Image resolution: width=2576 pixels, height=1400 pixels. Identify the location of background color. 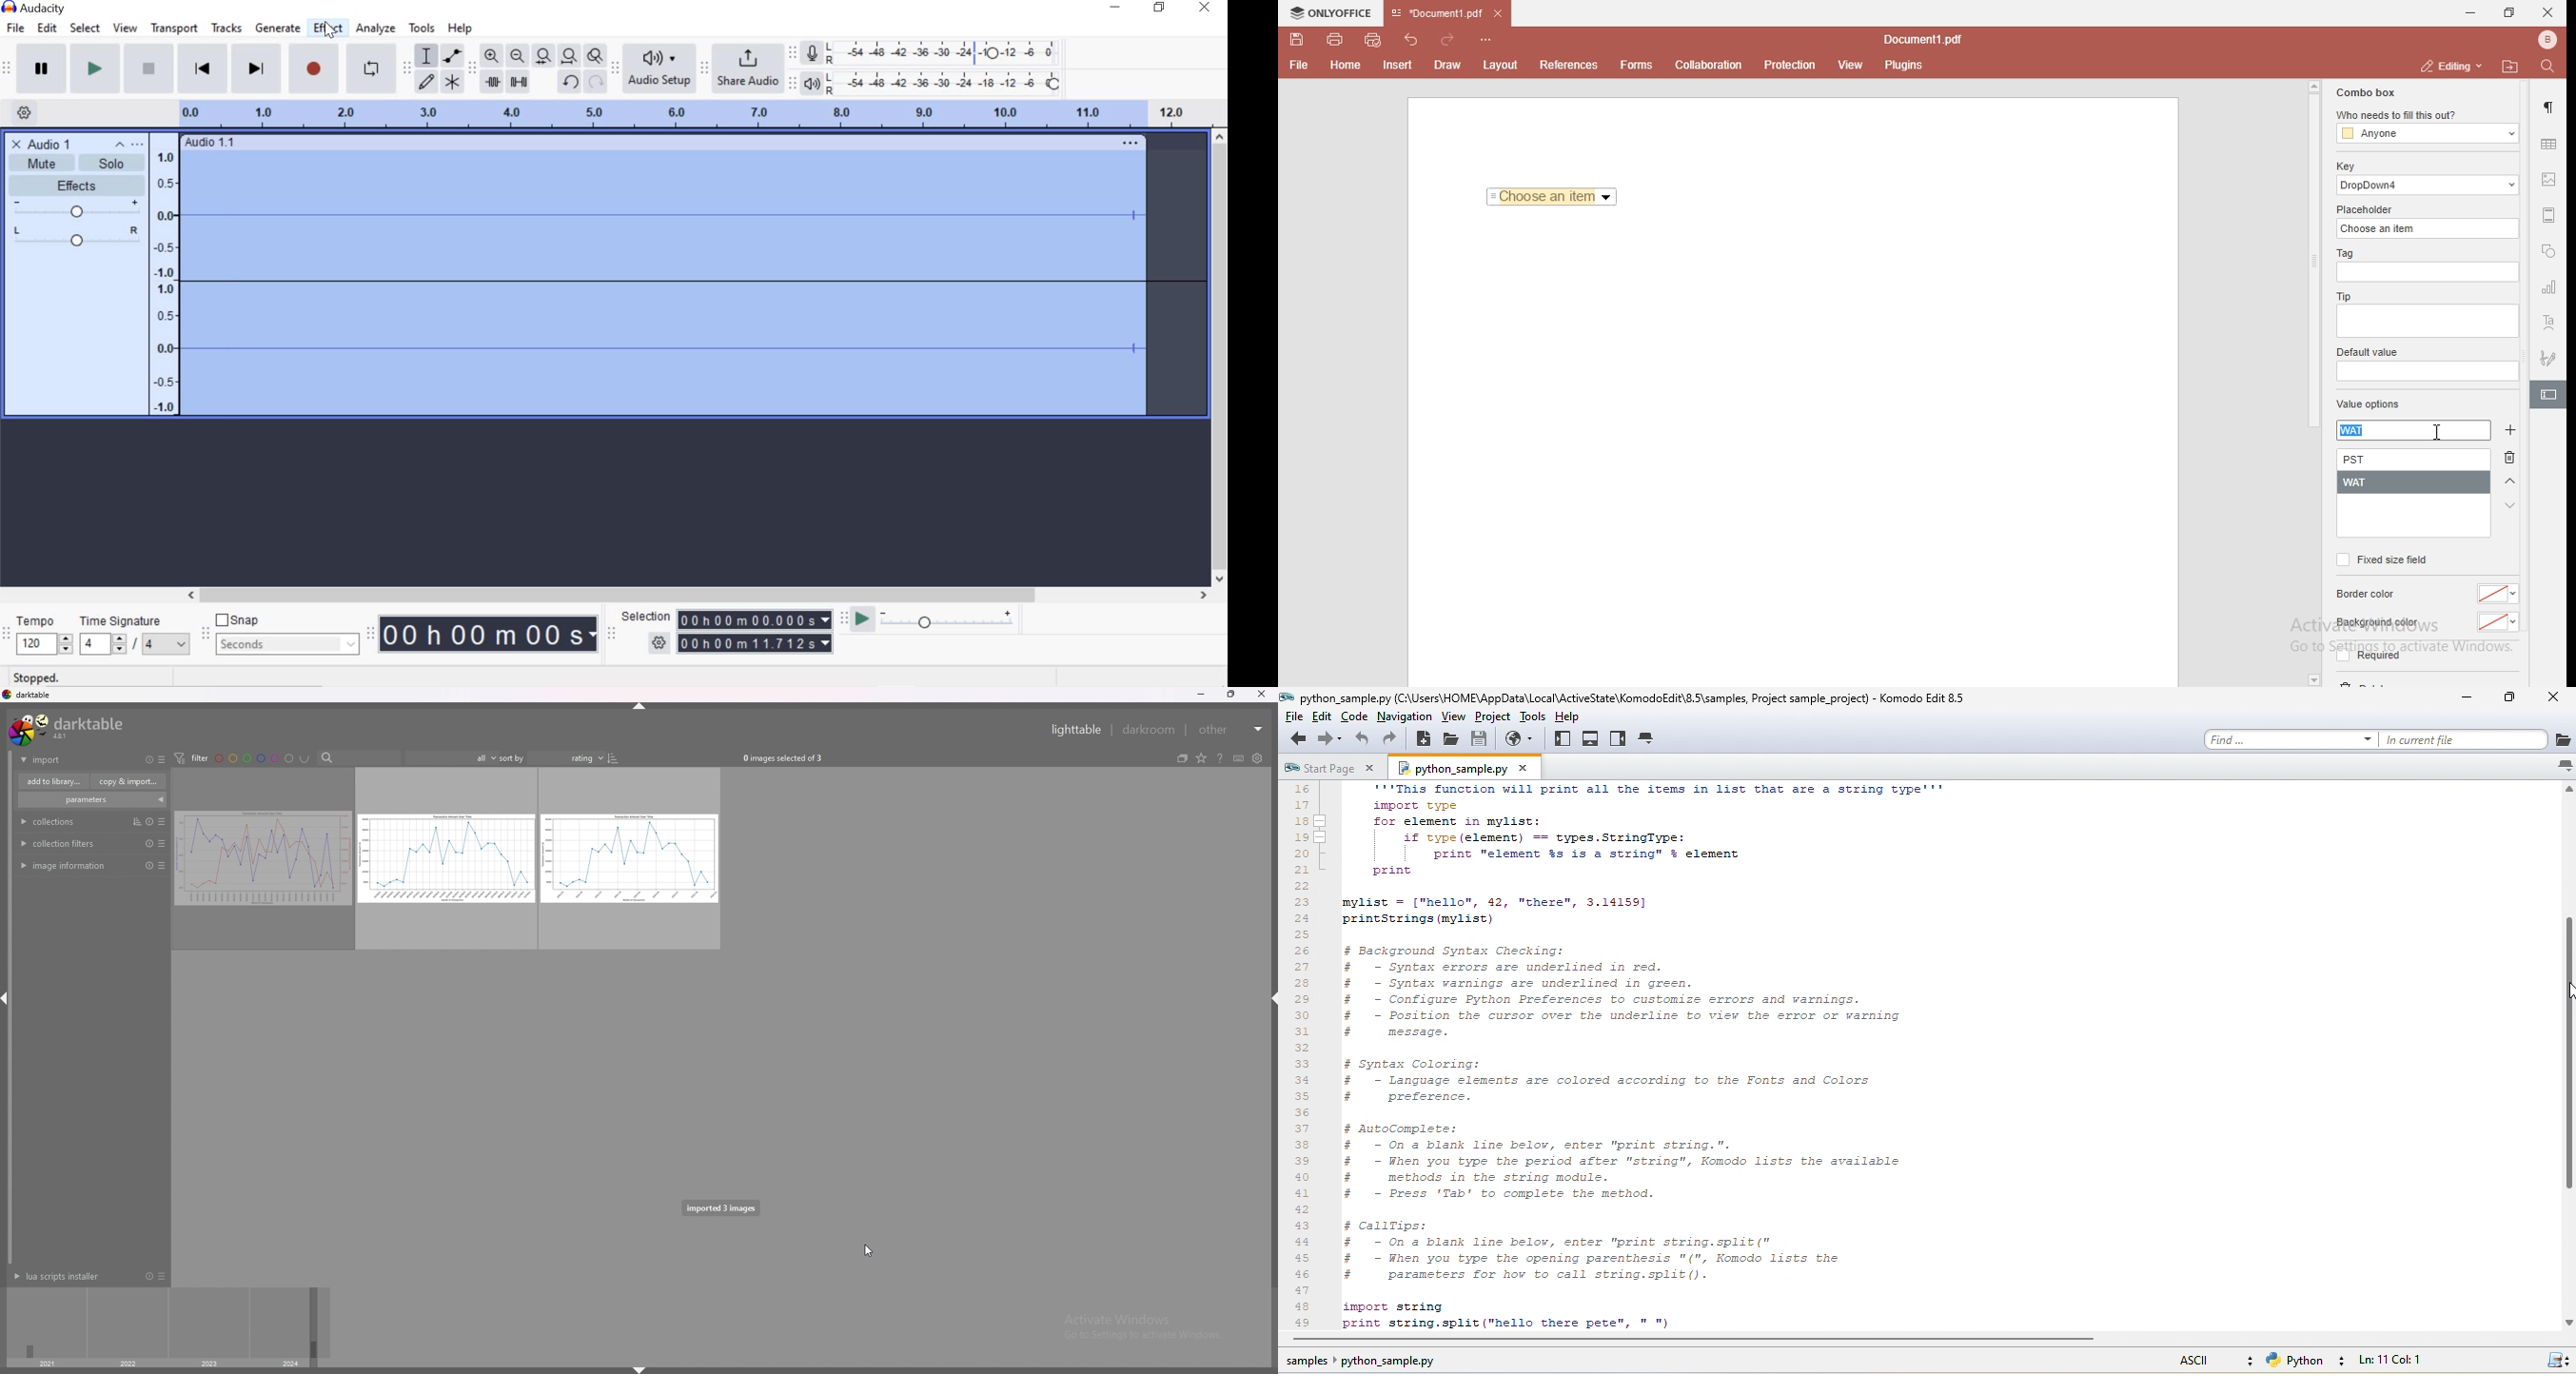
(2377, 623).